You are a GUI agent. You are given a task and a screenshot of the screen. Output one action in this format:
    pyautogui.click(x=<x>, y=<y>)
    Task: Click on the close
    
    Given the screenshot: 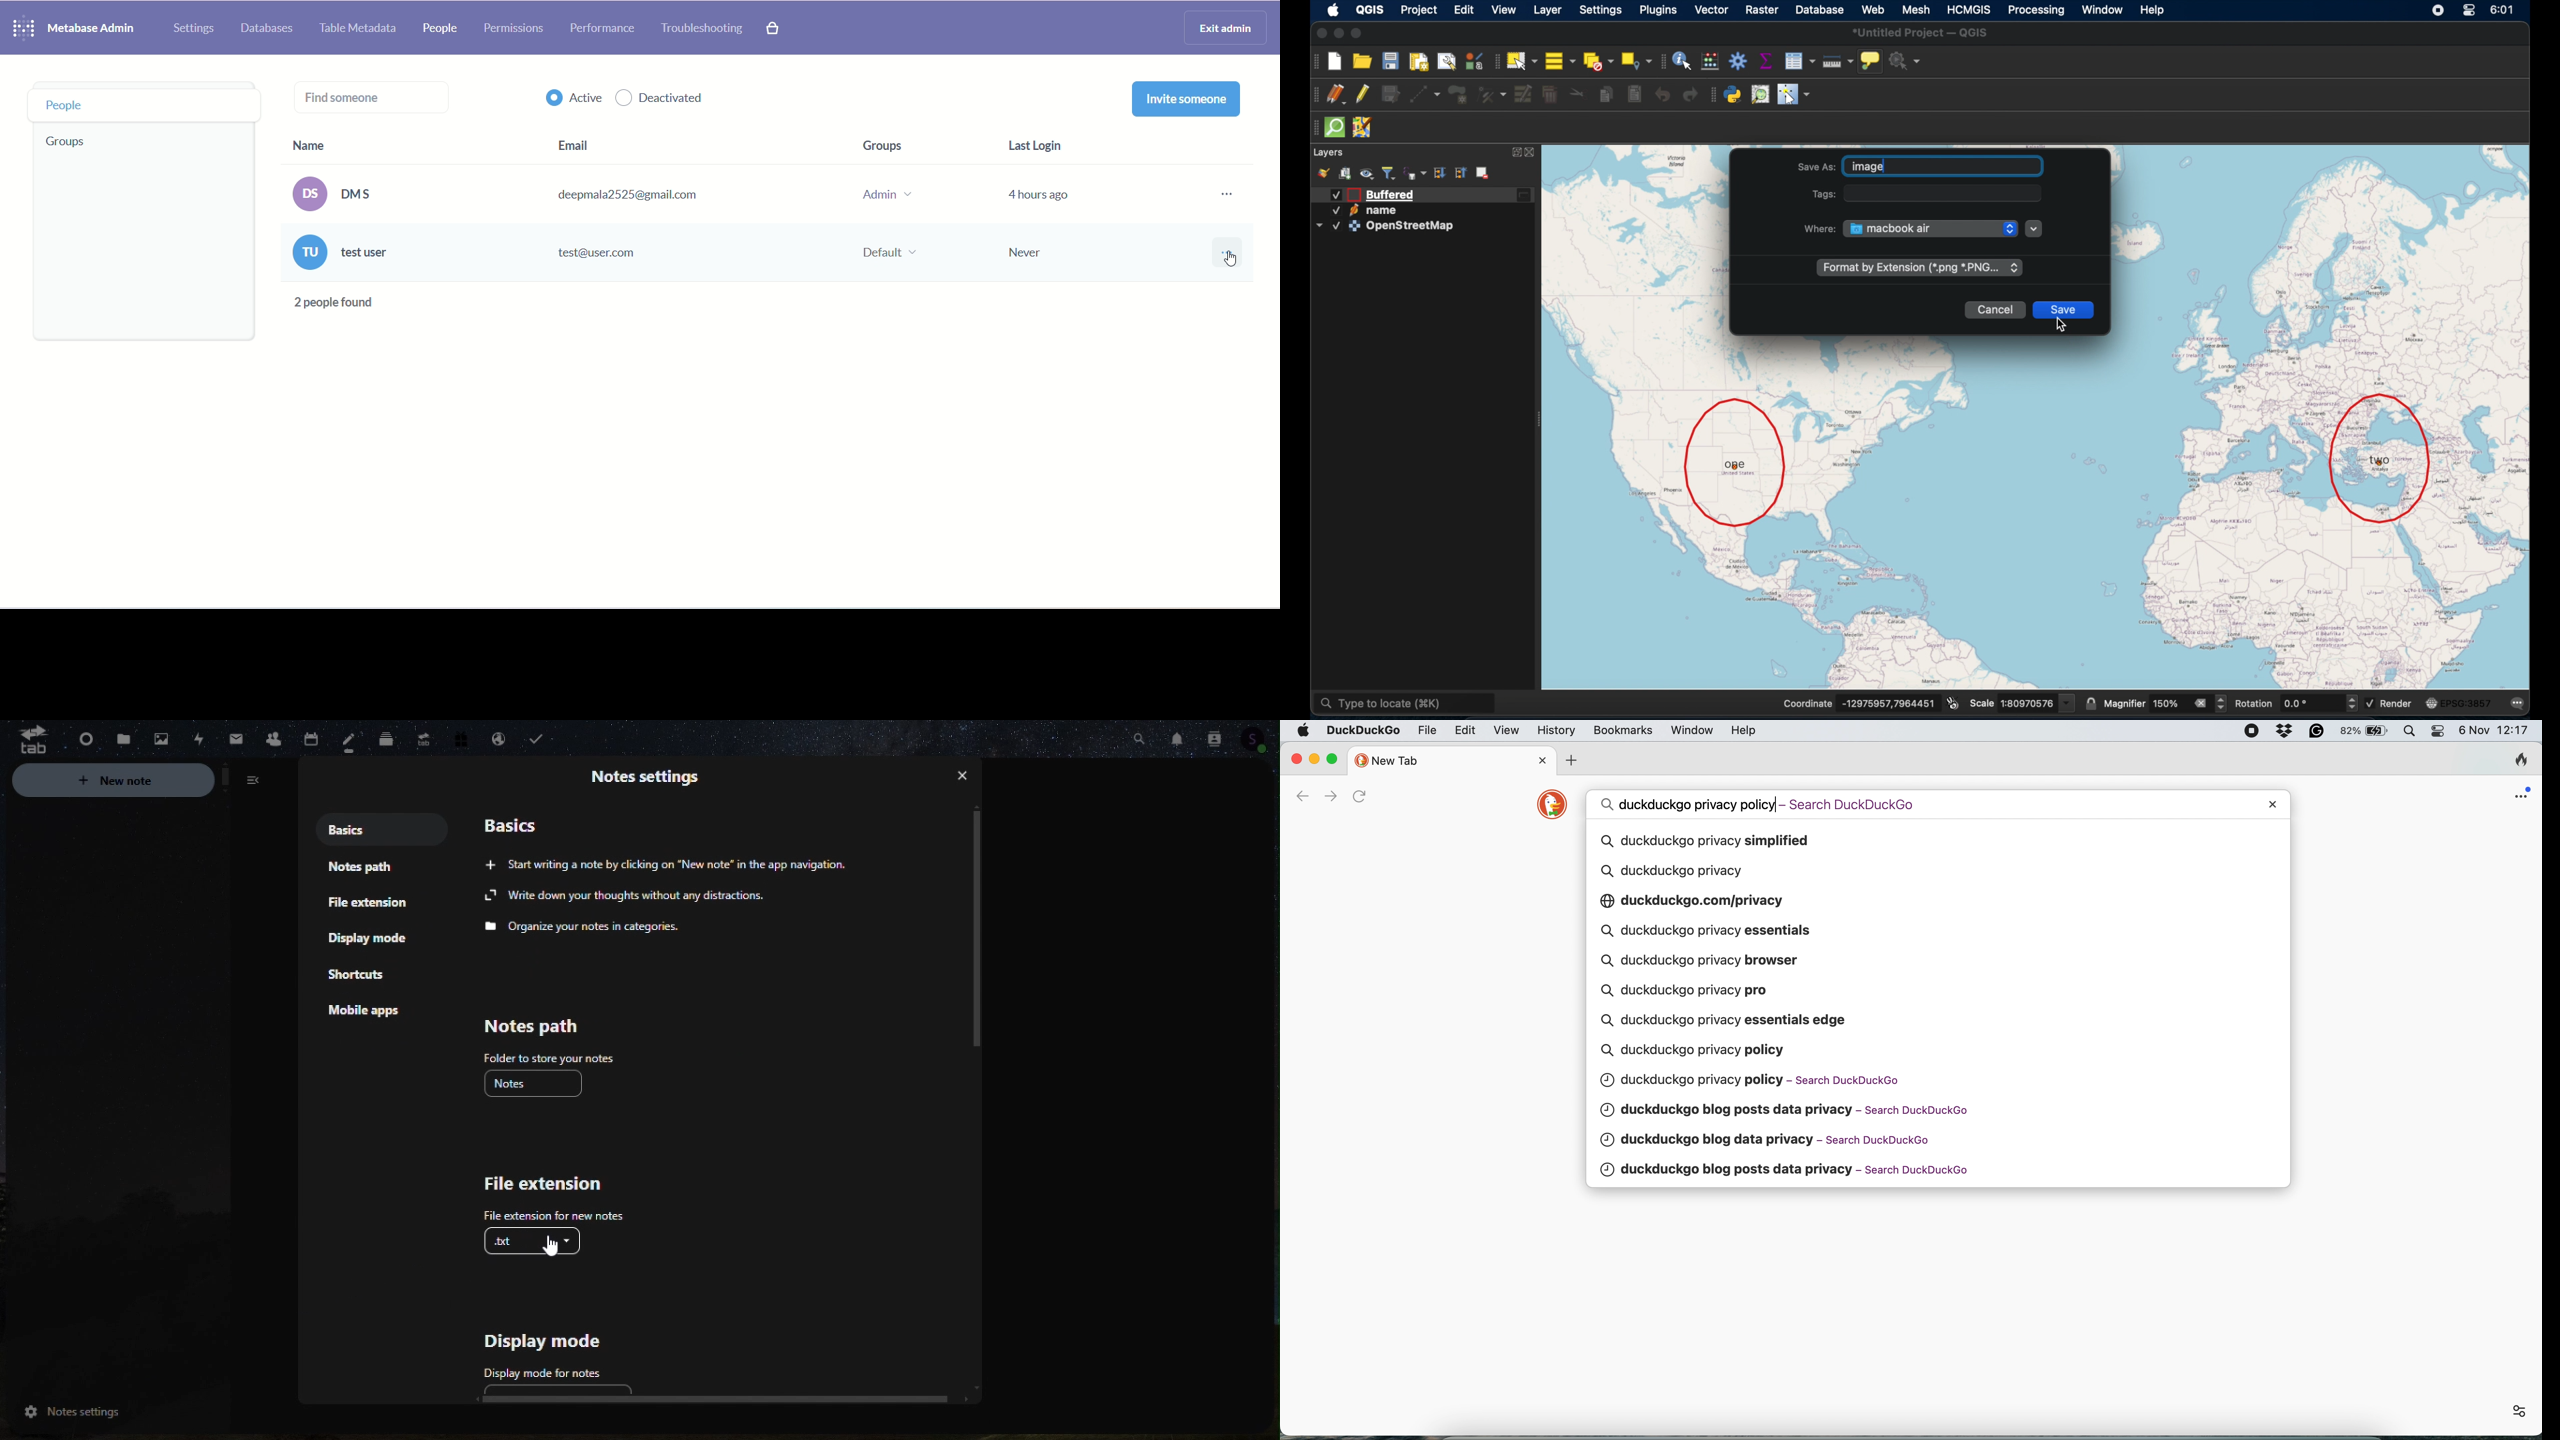 What is the action you would take?
    pyautogui.click(x=1542, y=760)
    